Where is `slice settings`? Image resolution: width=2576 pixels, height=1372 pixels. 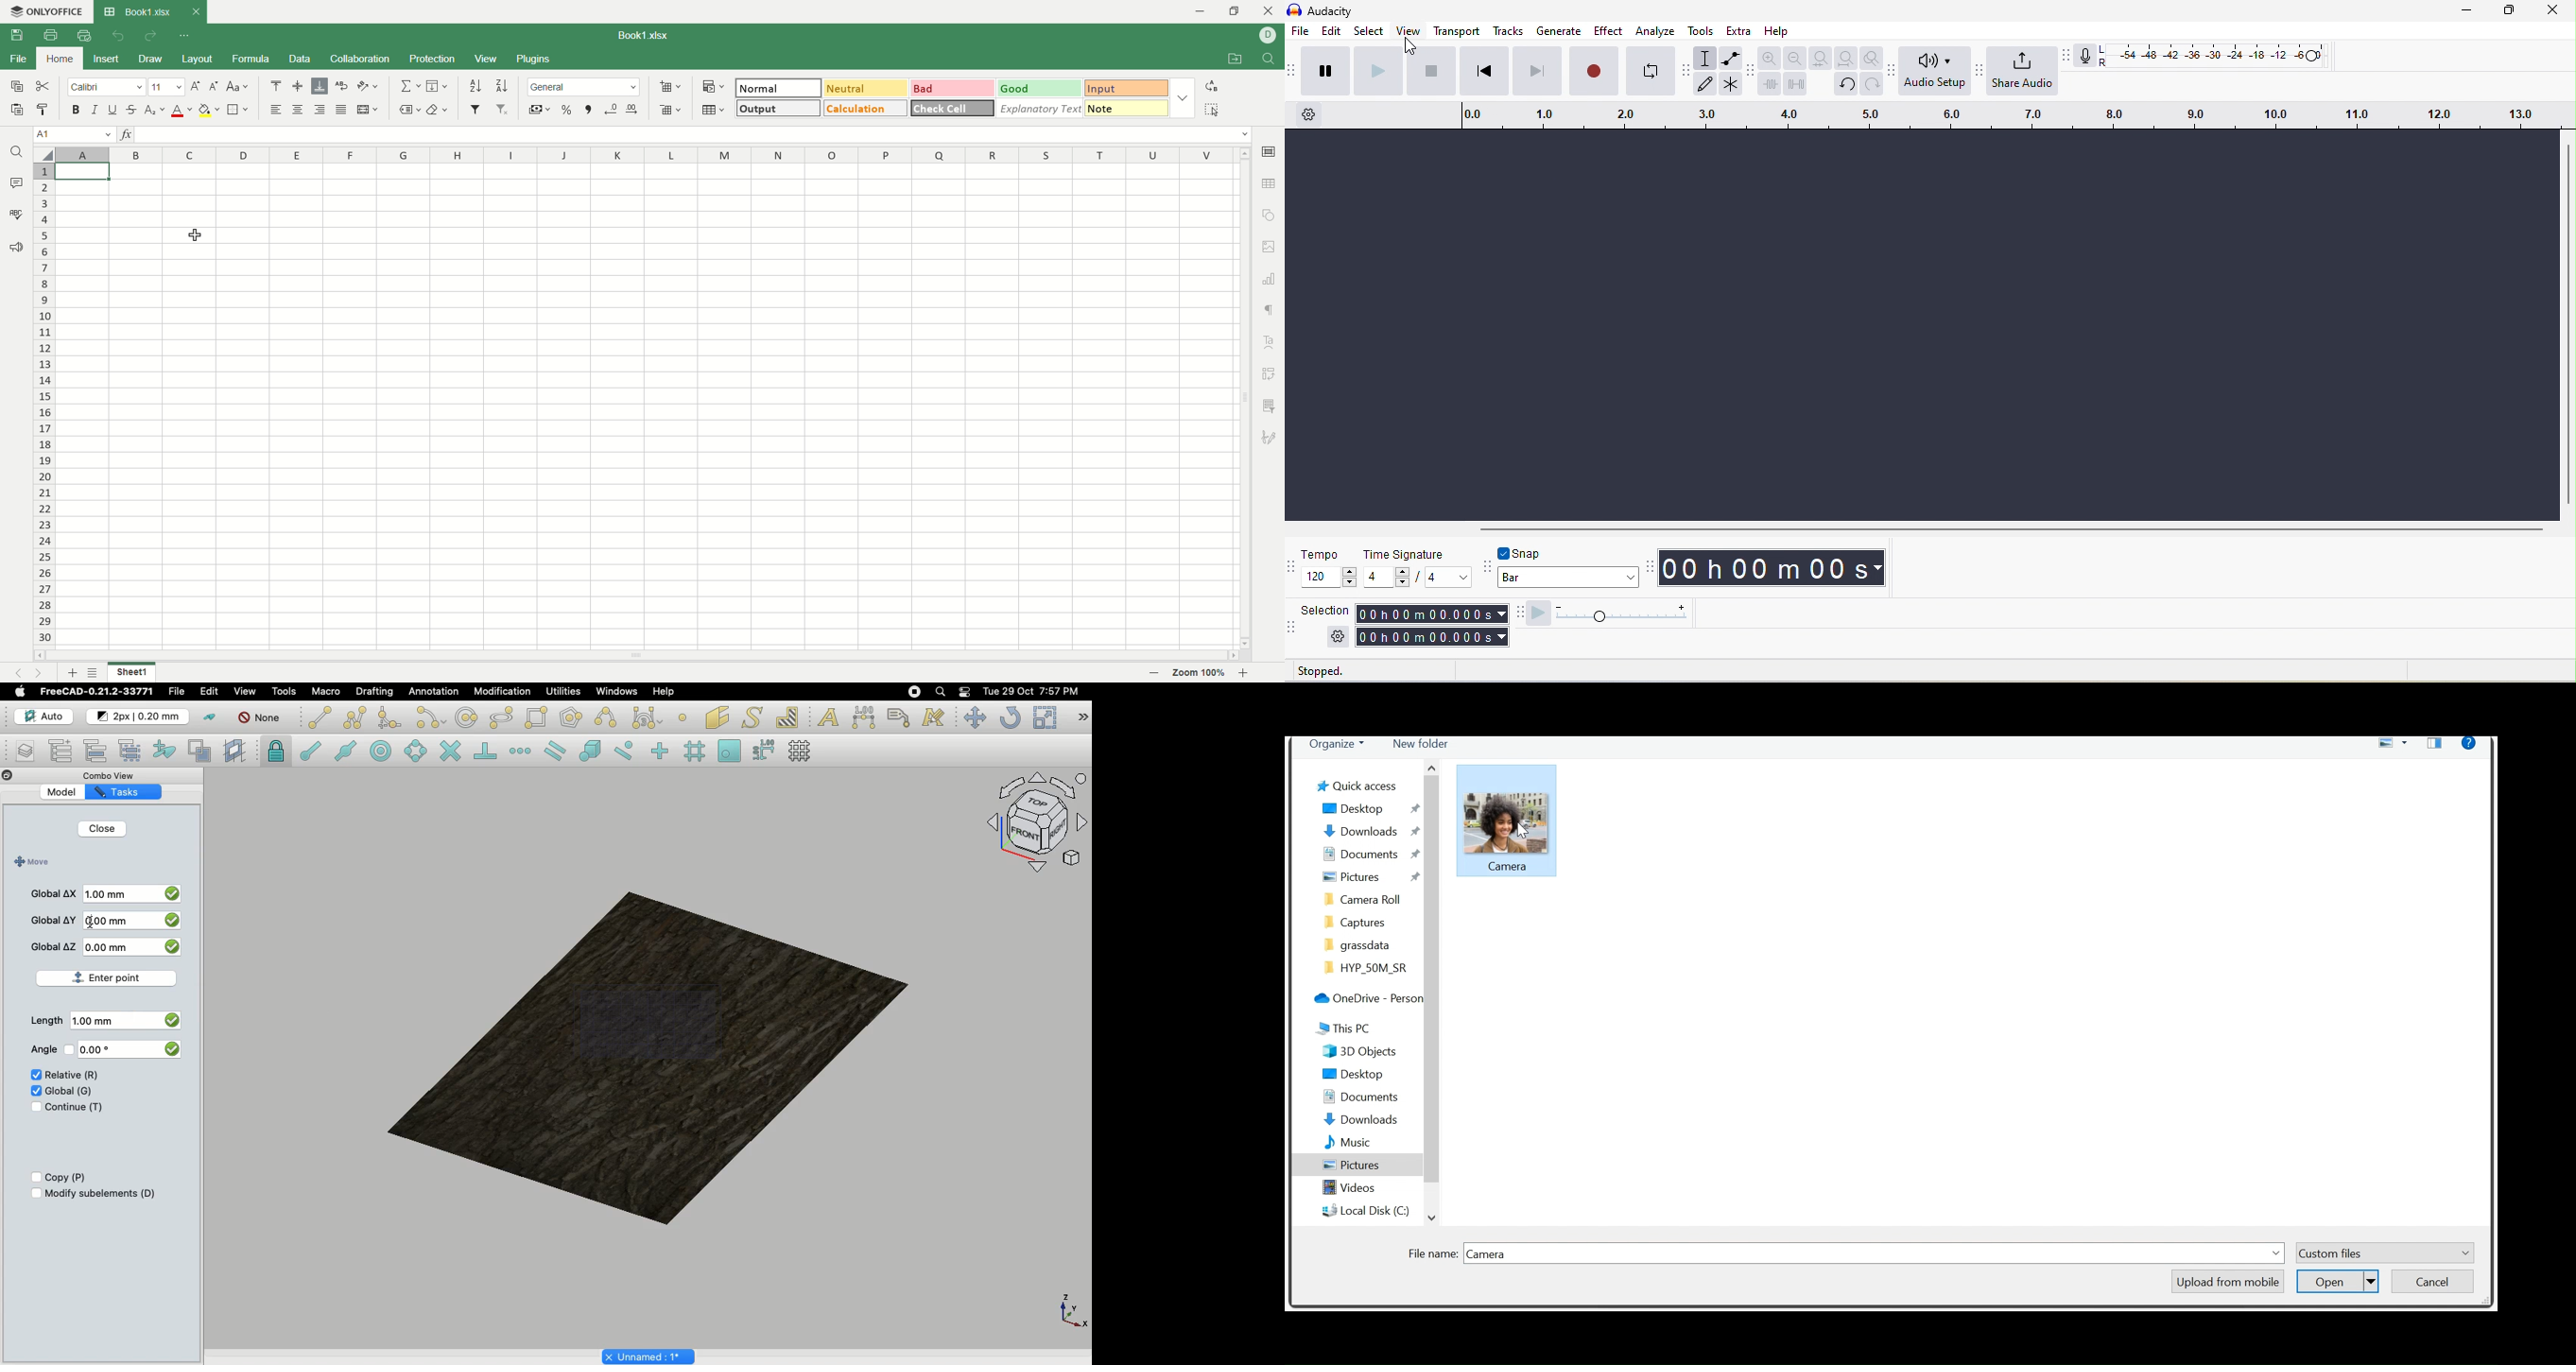 slice settings is located at coordinates (1271, 404).